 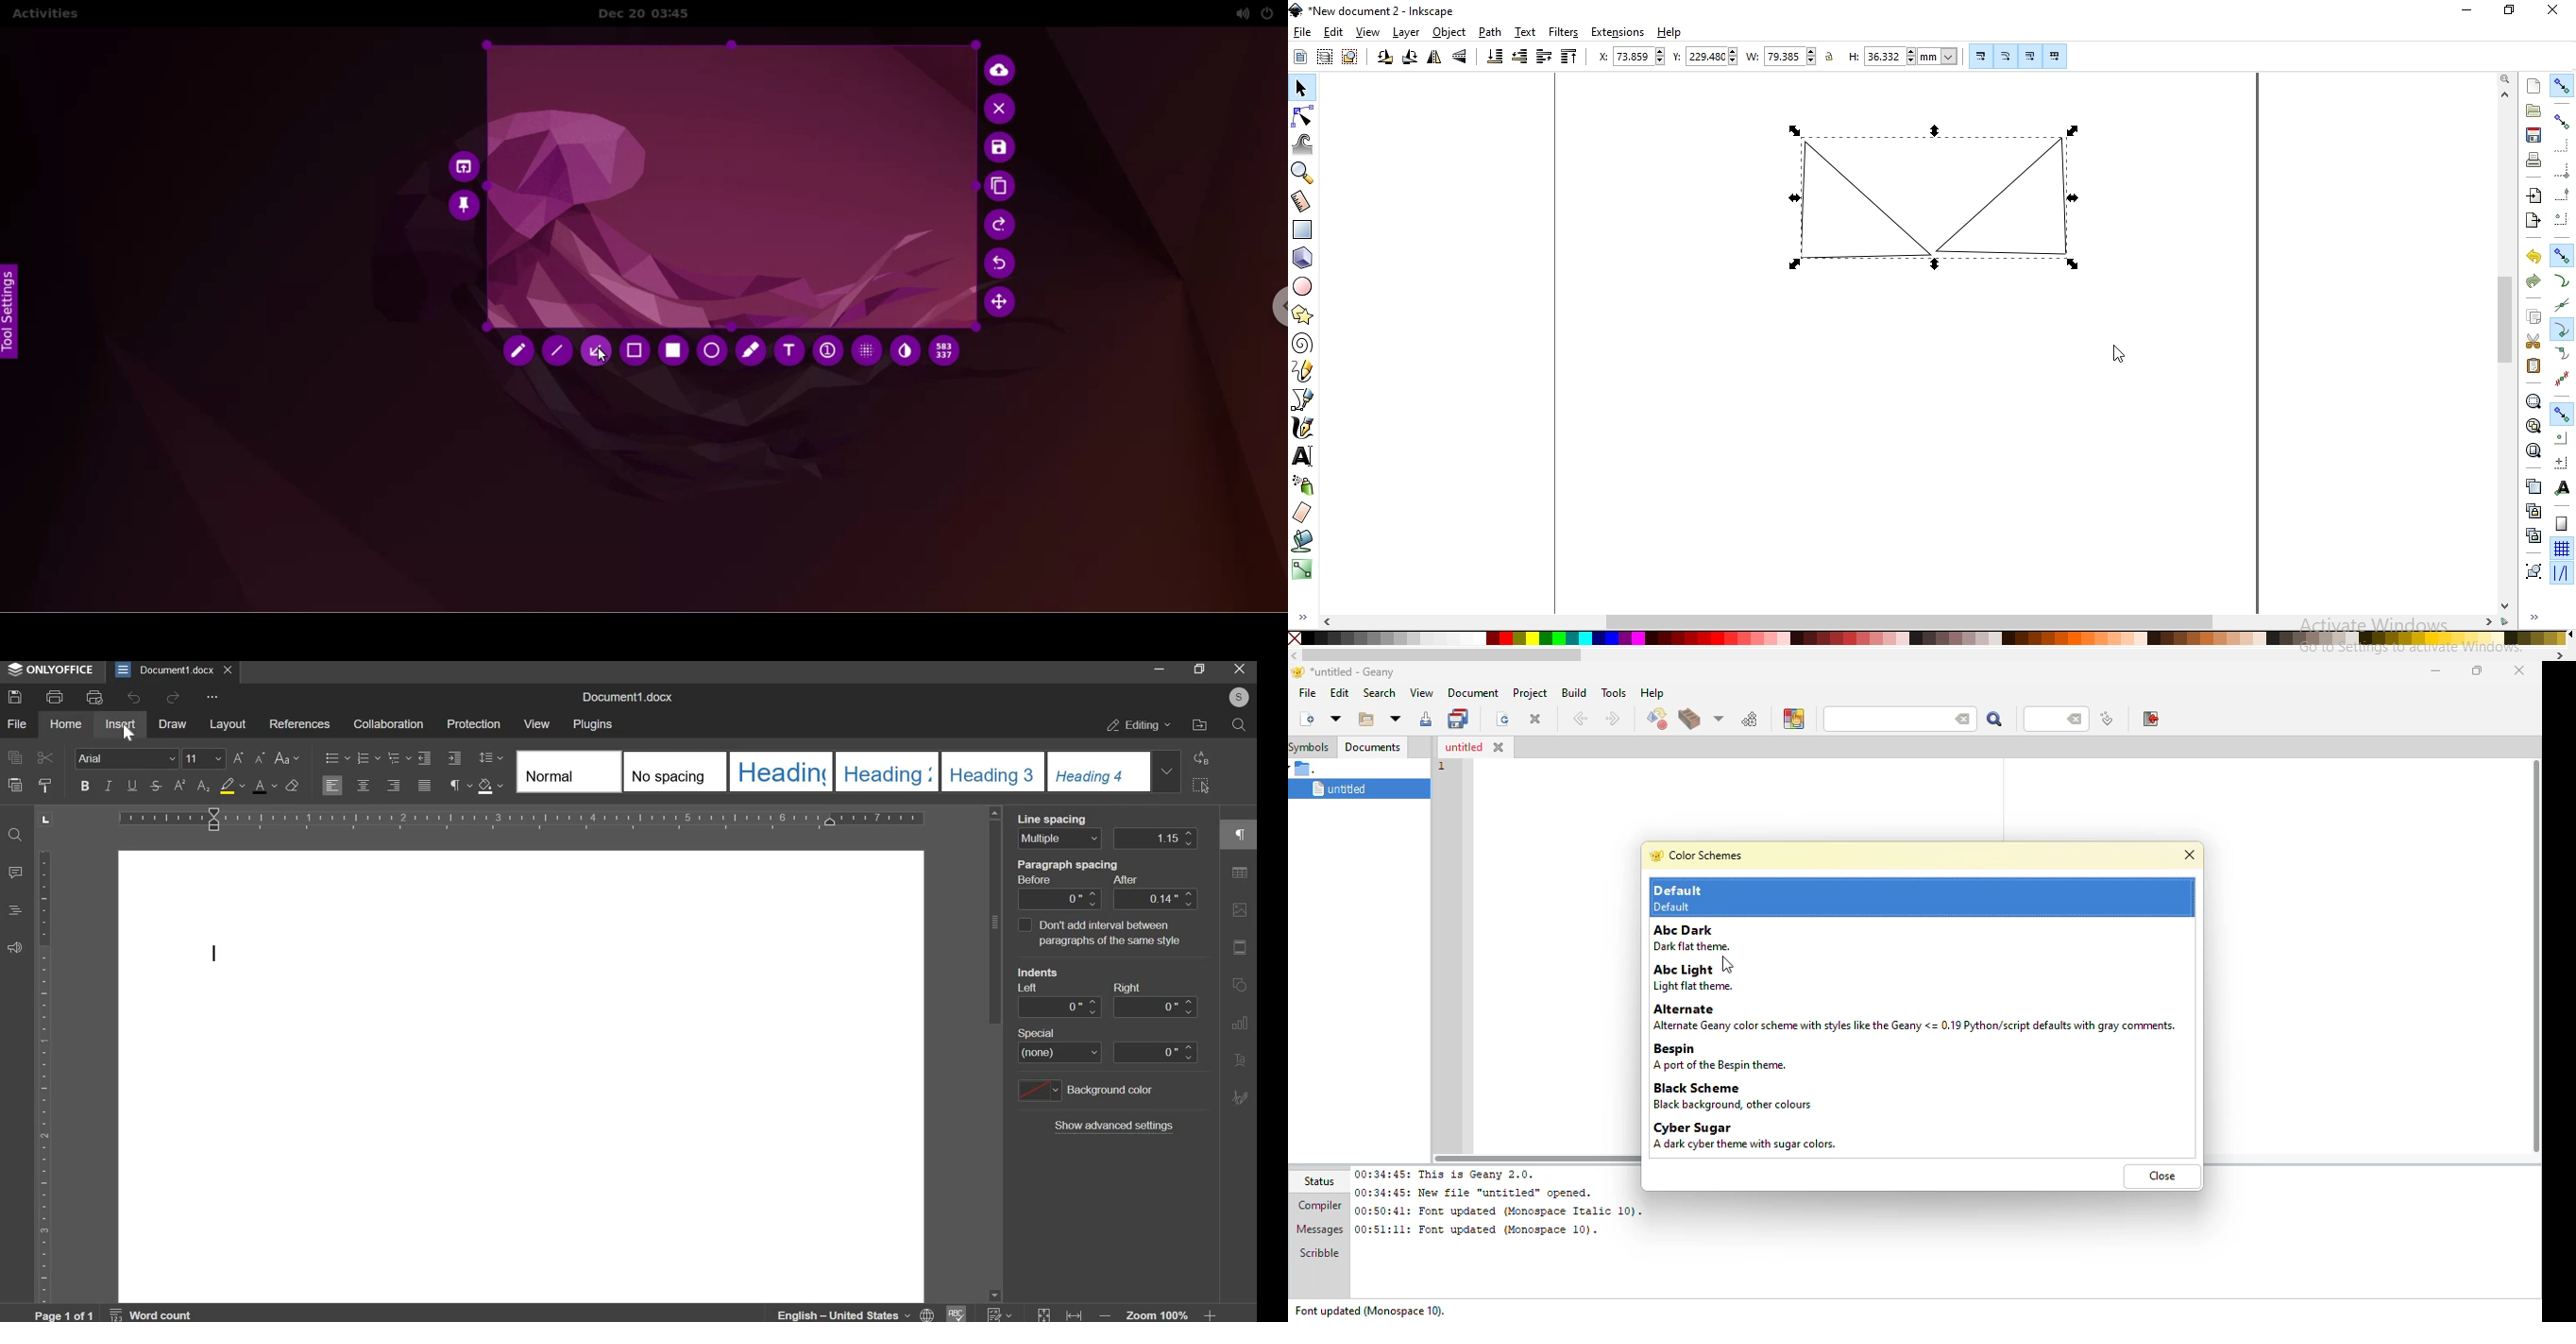 I want to click on references, so click(x=300, y=724).